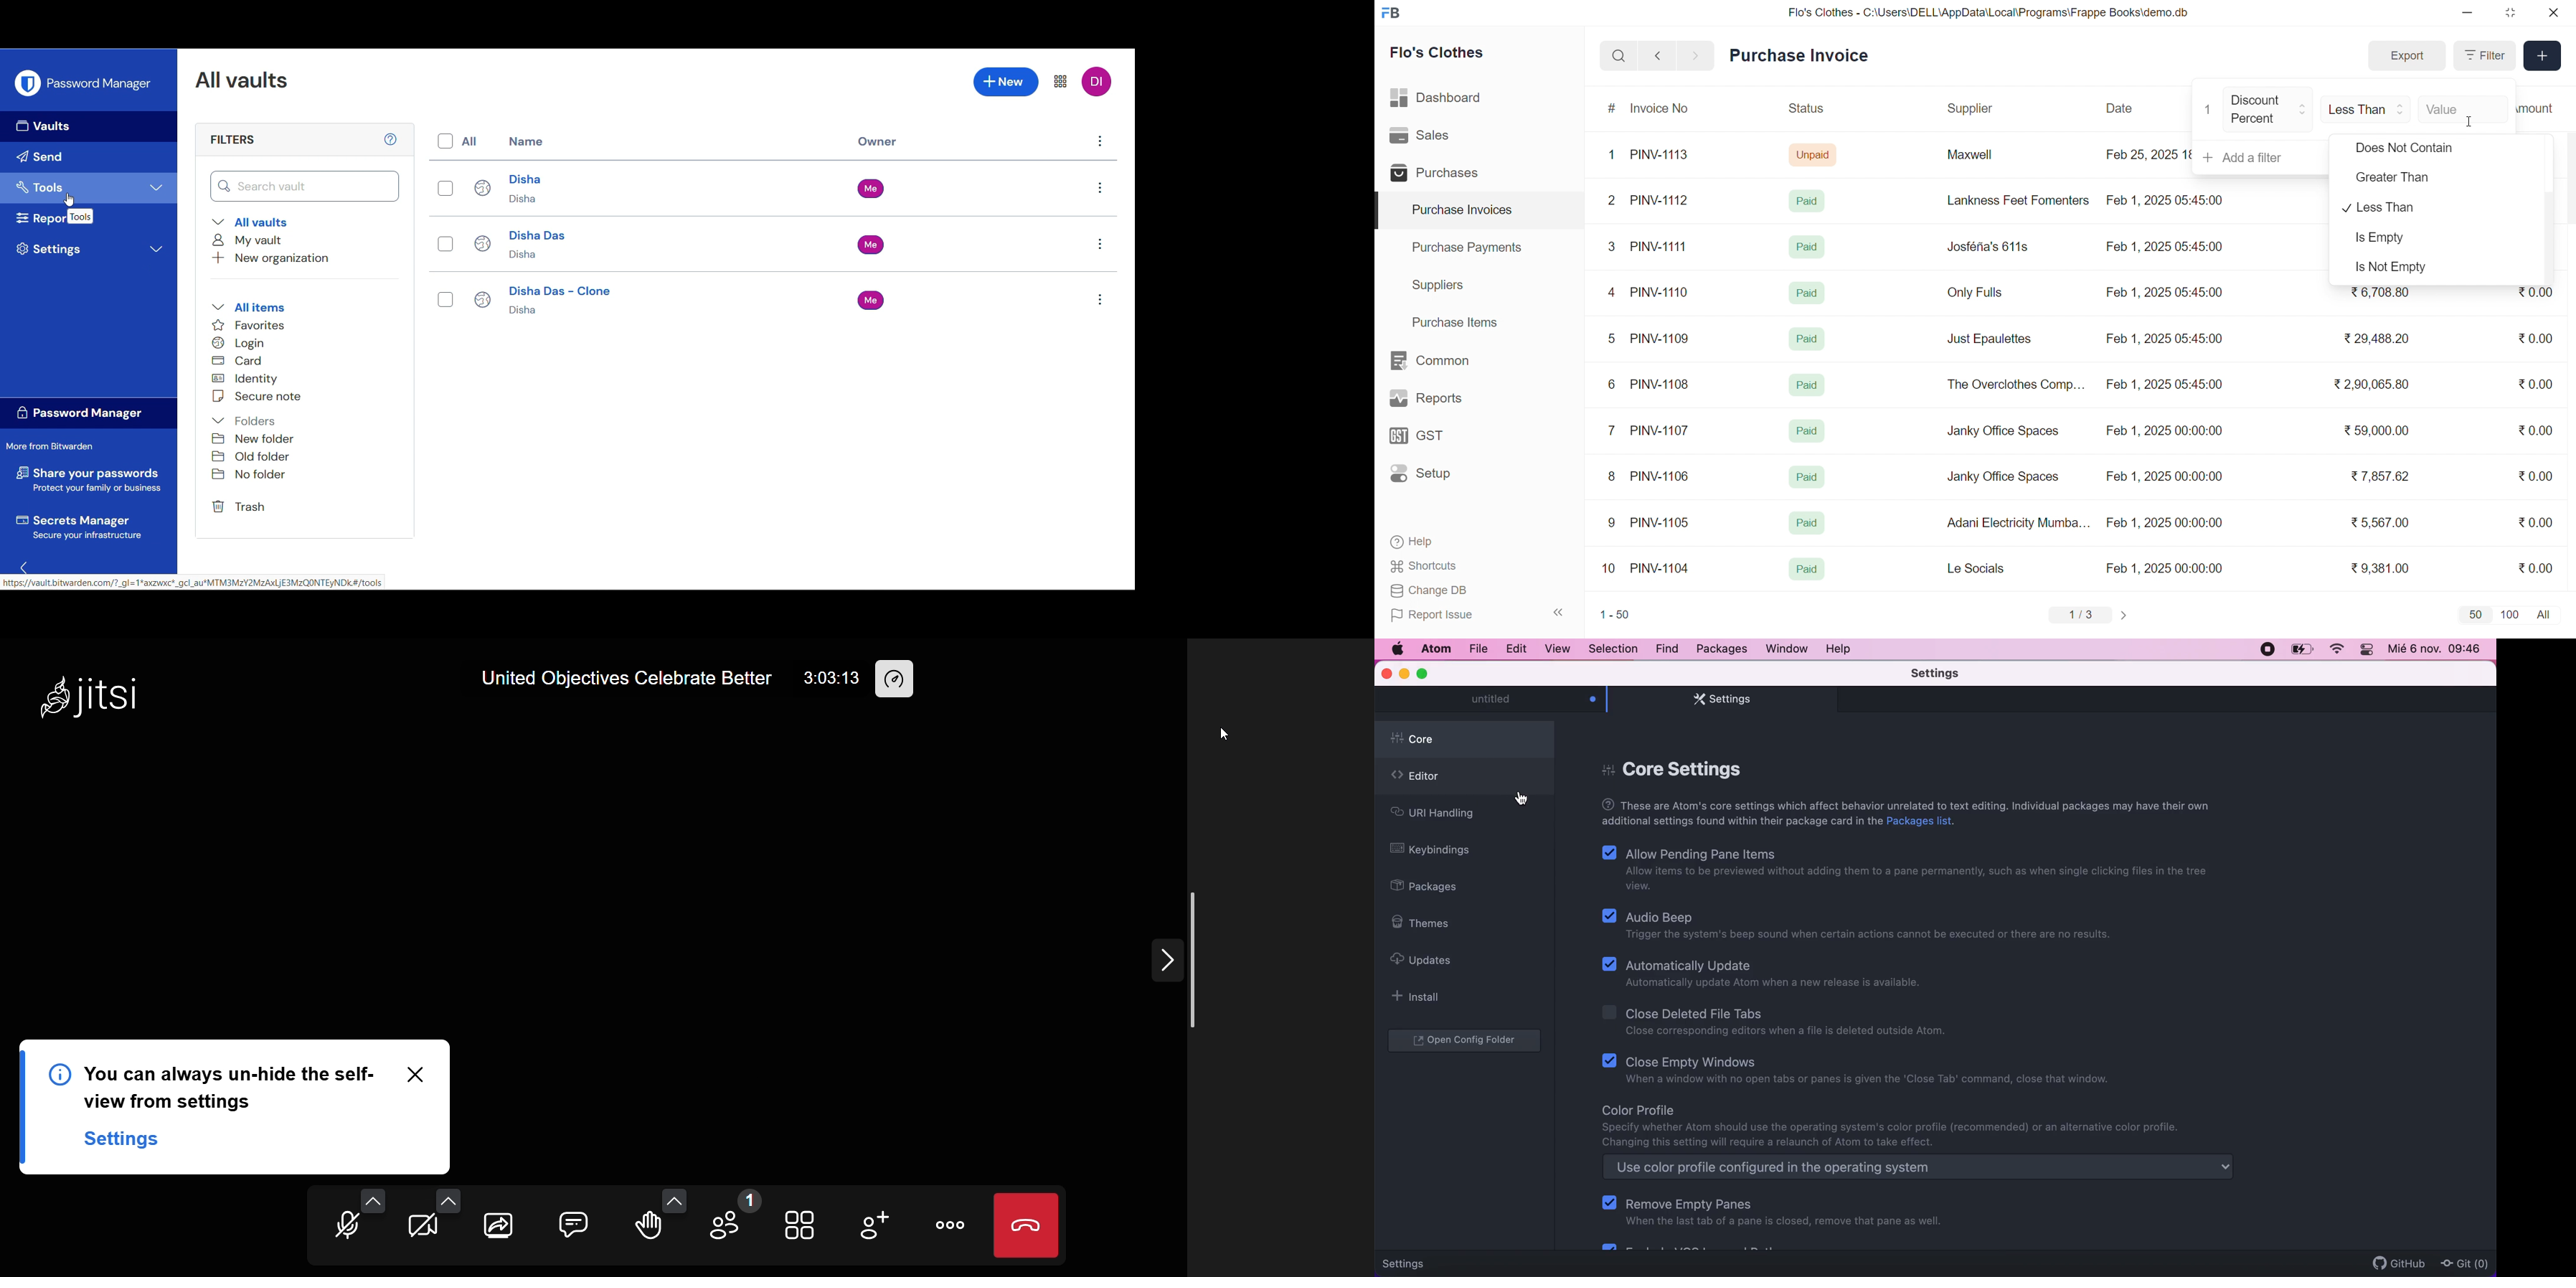 The image size is (2576, 1288). Describe the element at coordinates (1660, 384) in the screenshot. I see `PINV-1108` at that location.